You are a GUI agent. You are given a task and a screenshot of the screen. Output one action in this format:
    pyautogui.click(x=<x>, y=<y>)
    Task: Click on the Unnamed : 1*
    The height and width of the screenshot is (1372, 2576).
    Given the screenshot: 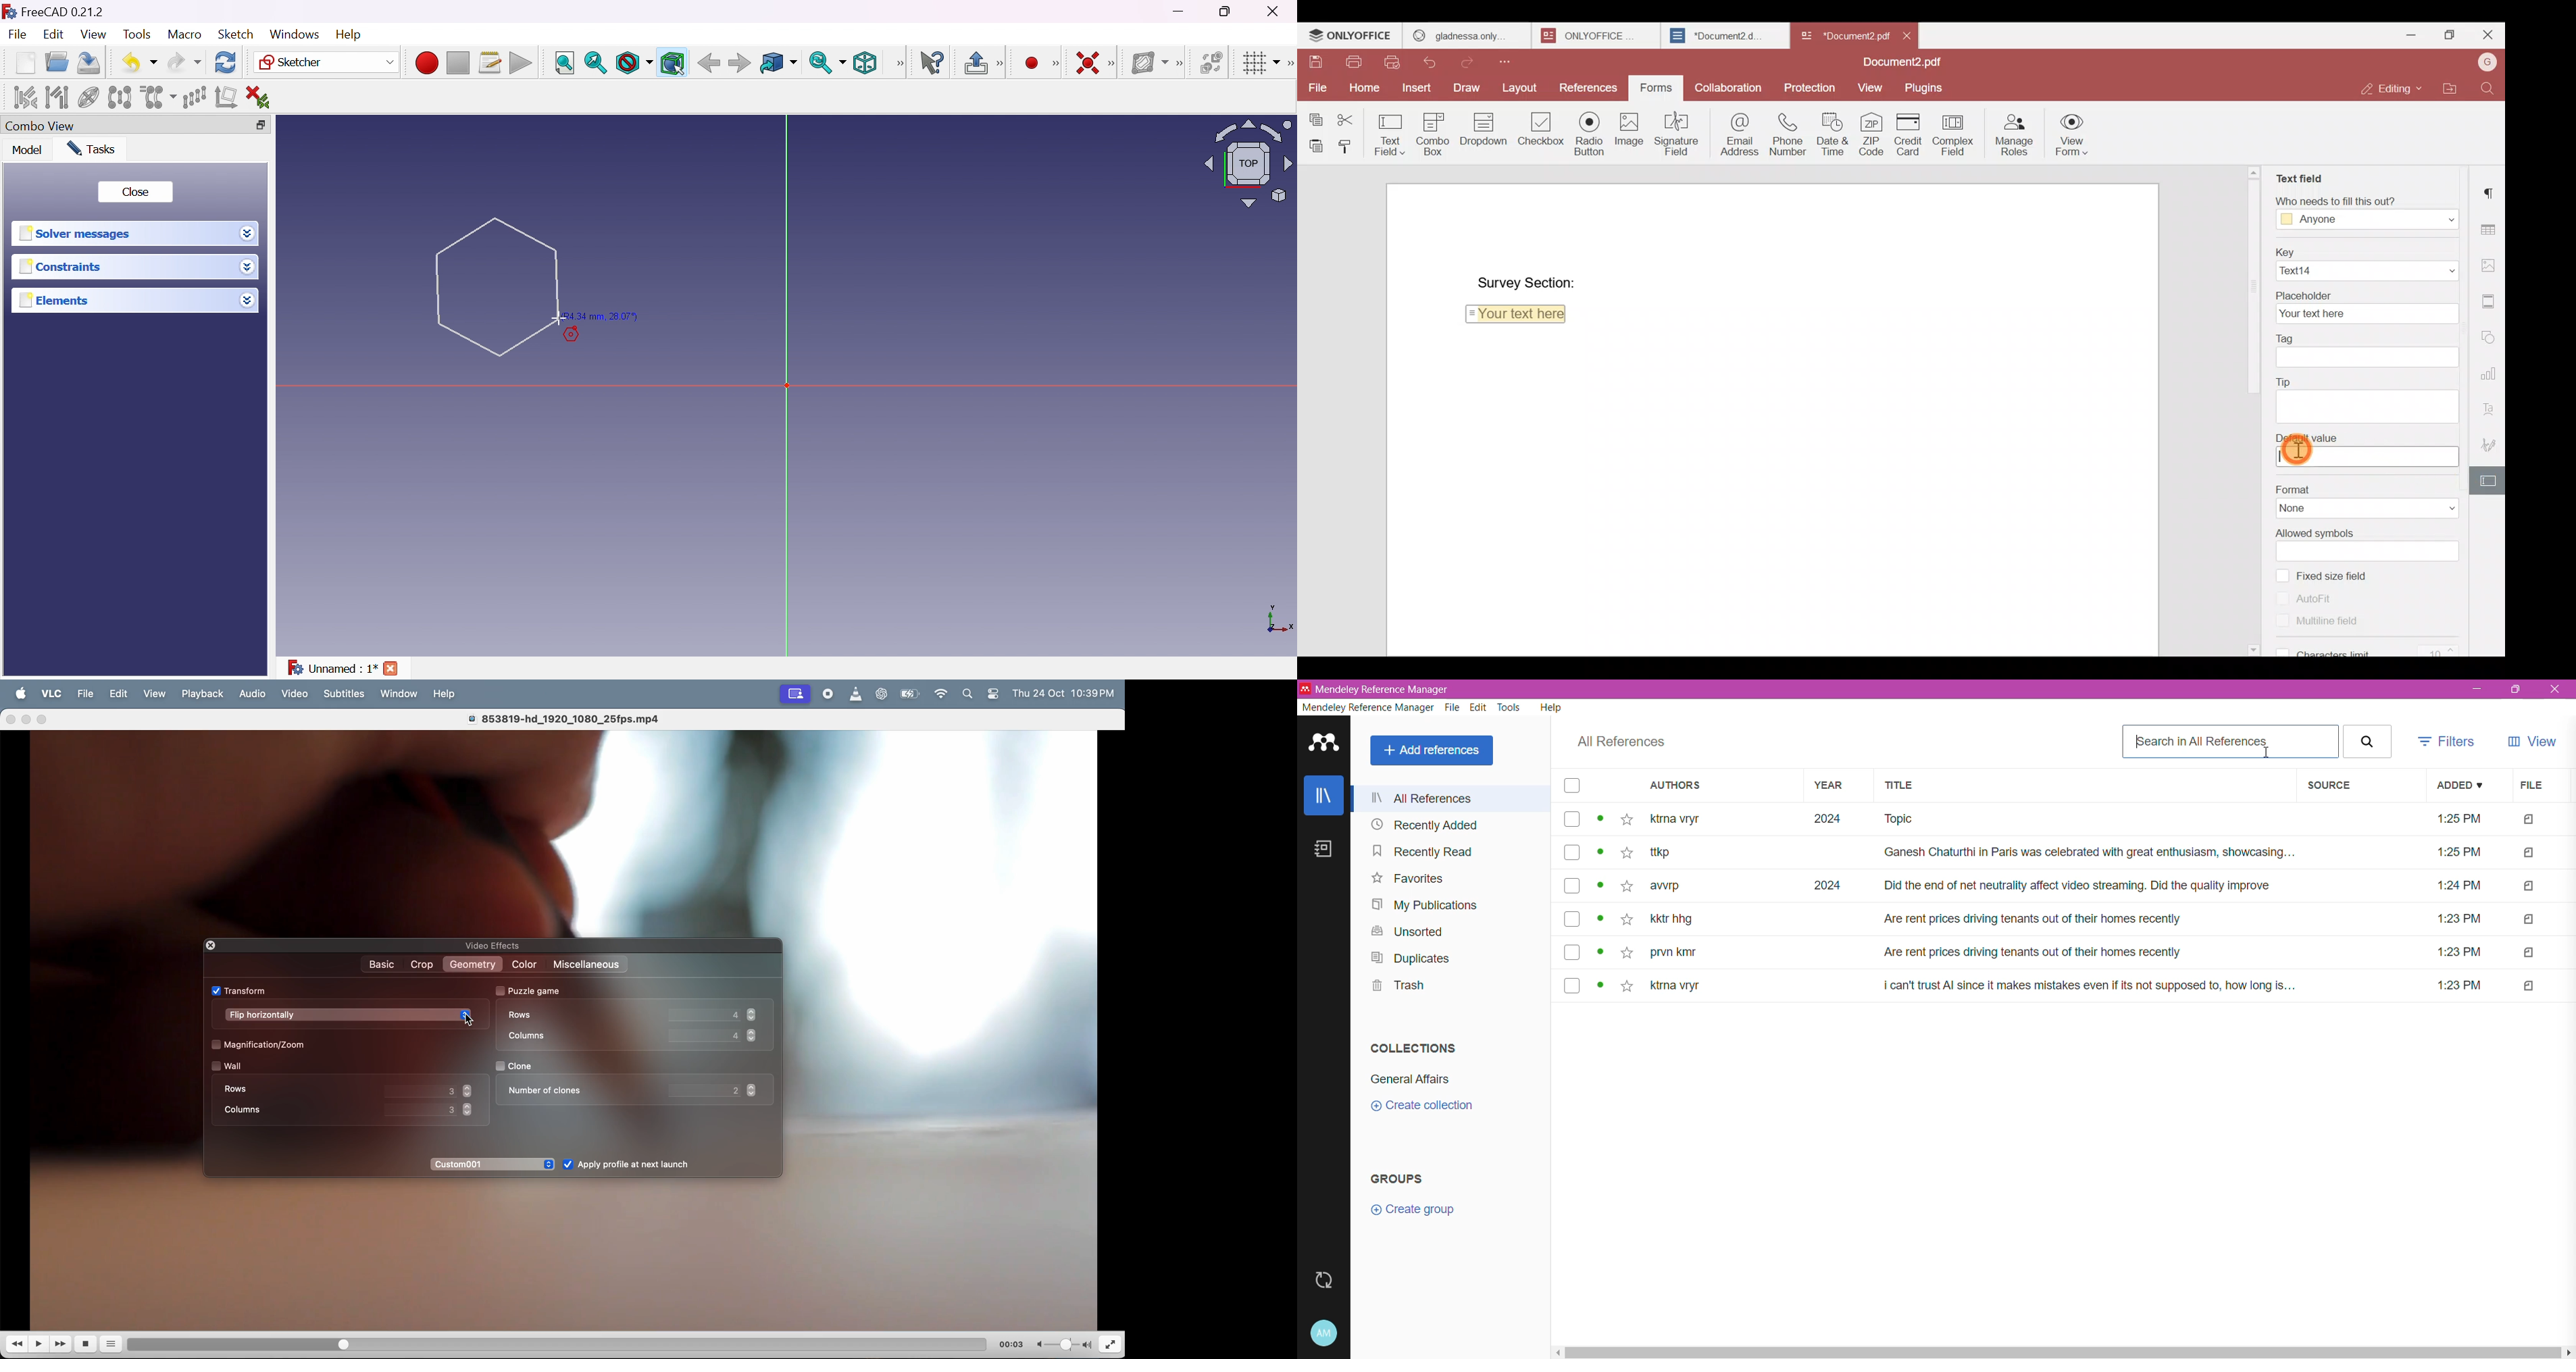 What is the action you would take?
    pyautogui.click(x=332, y=669)
    